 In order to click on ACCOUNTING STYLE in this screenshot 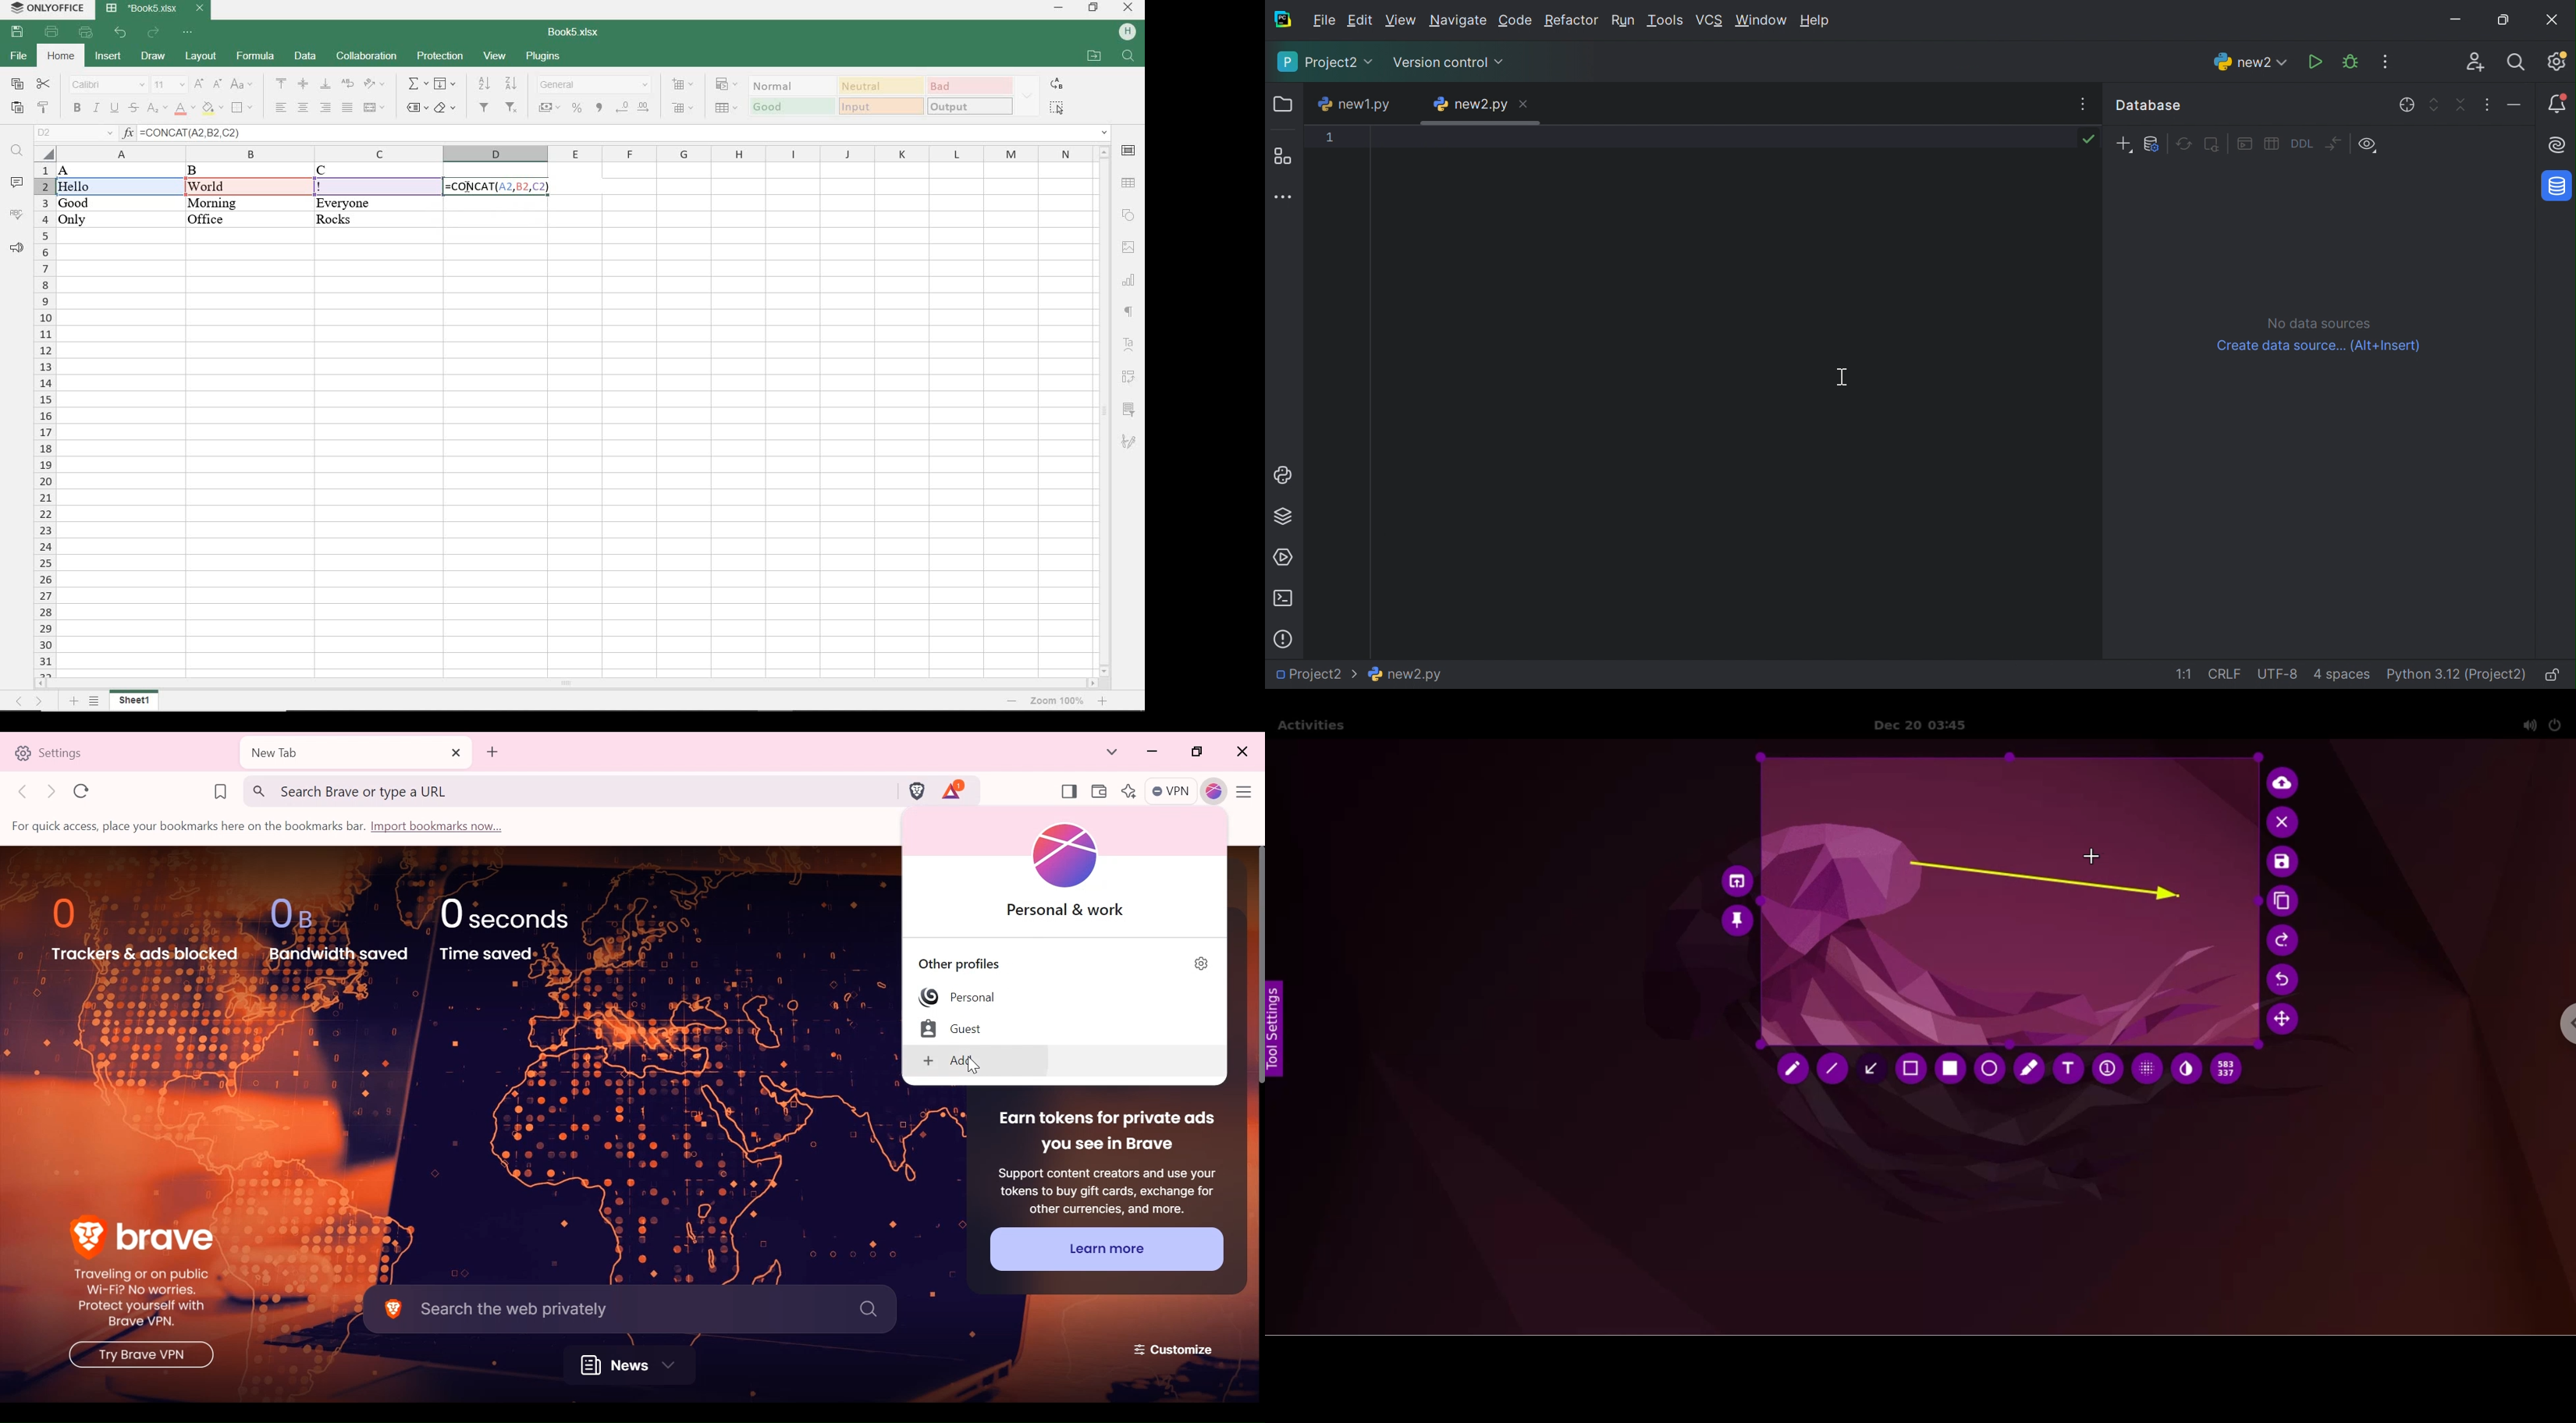, I will do `click(549, 108)`.